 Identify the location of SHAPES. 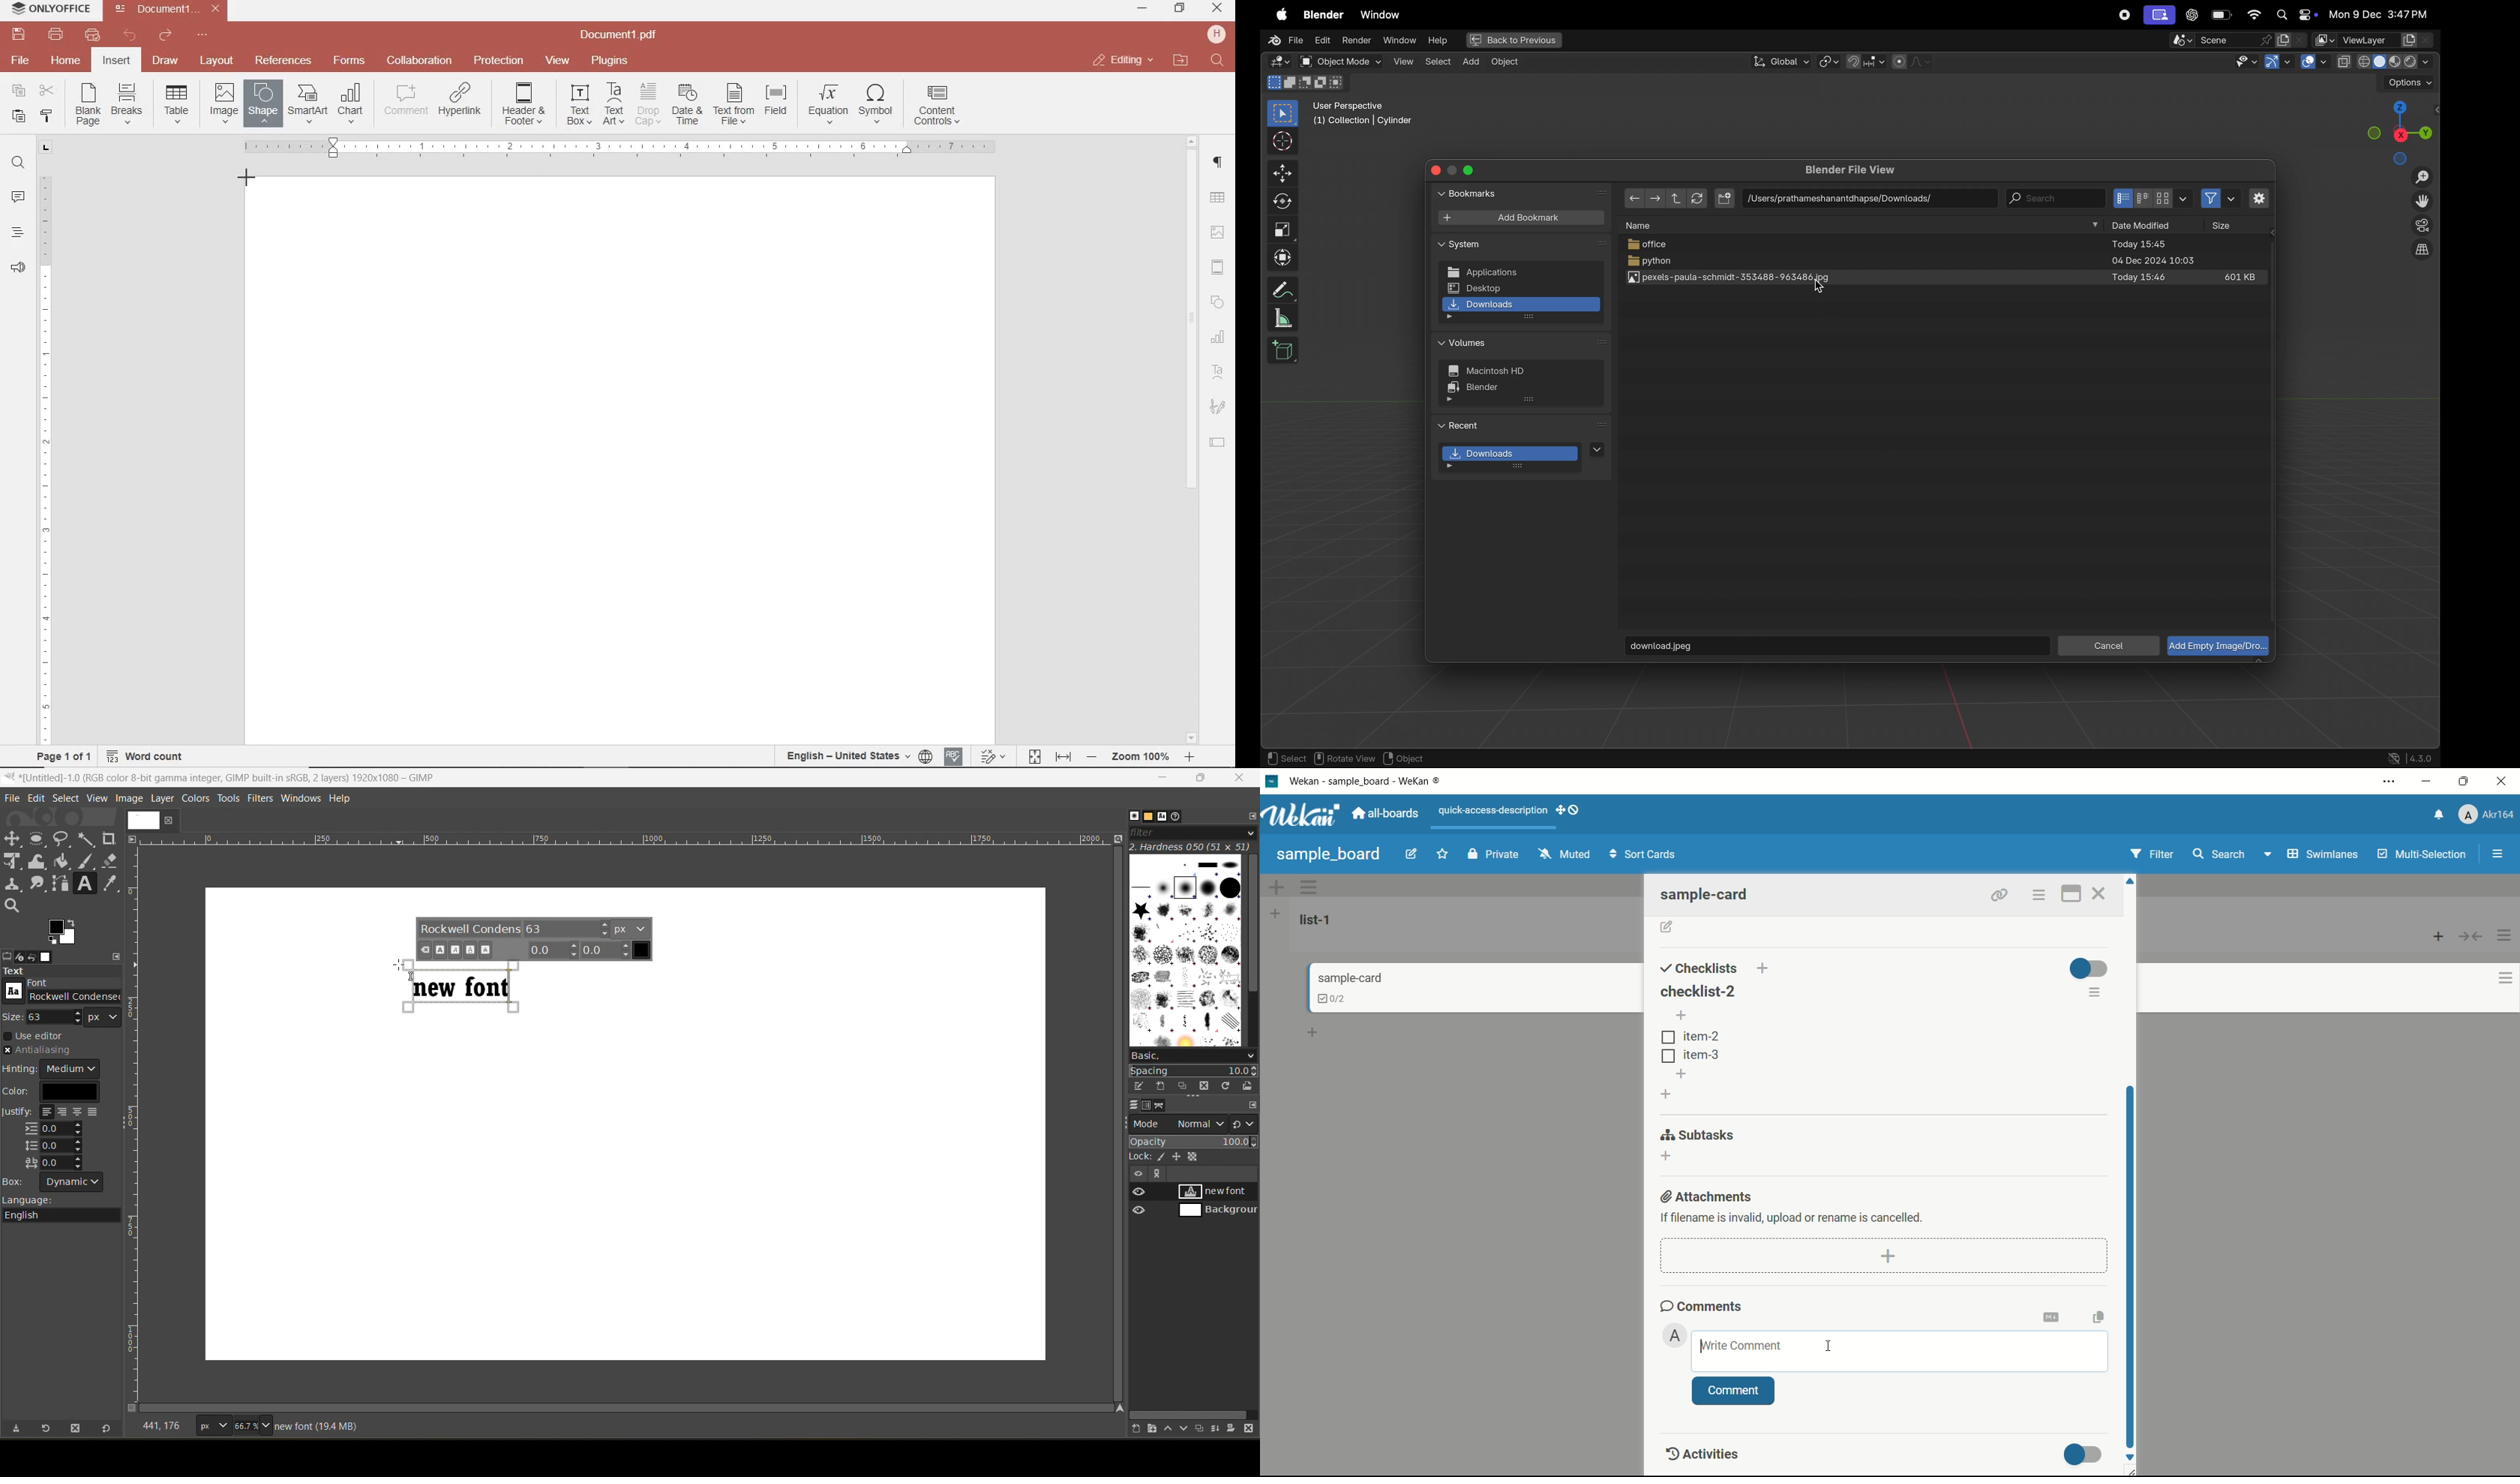
(1219, 304).